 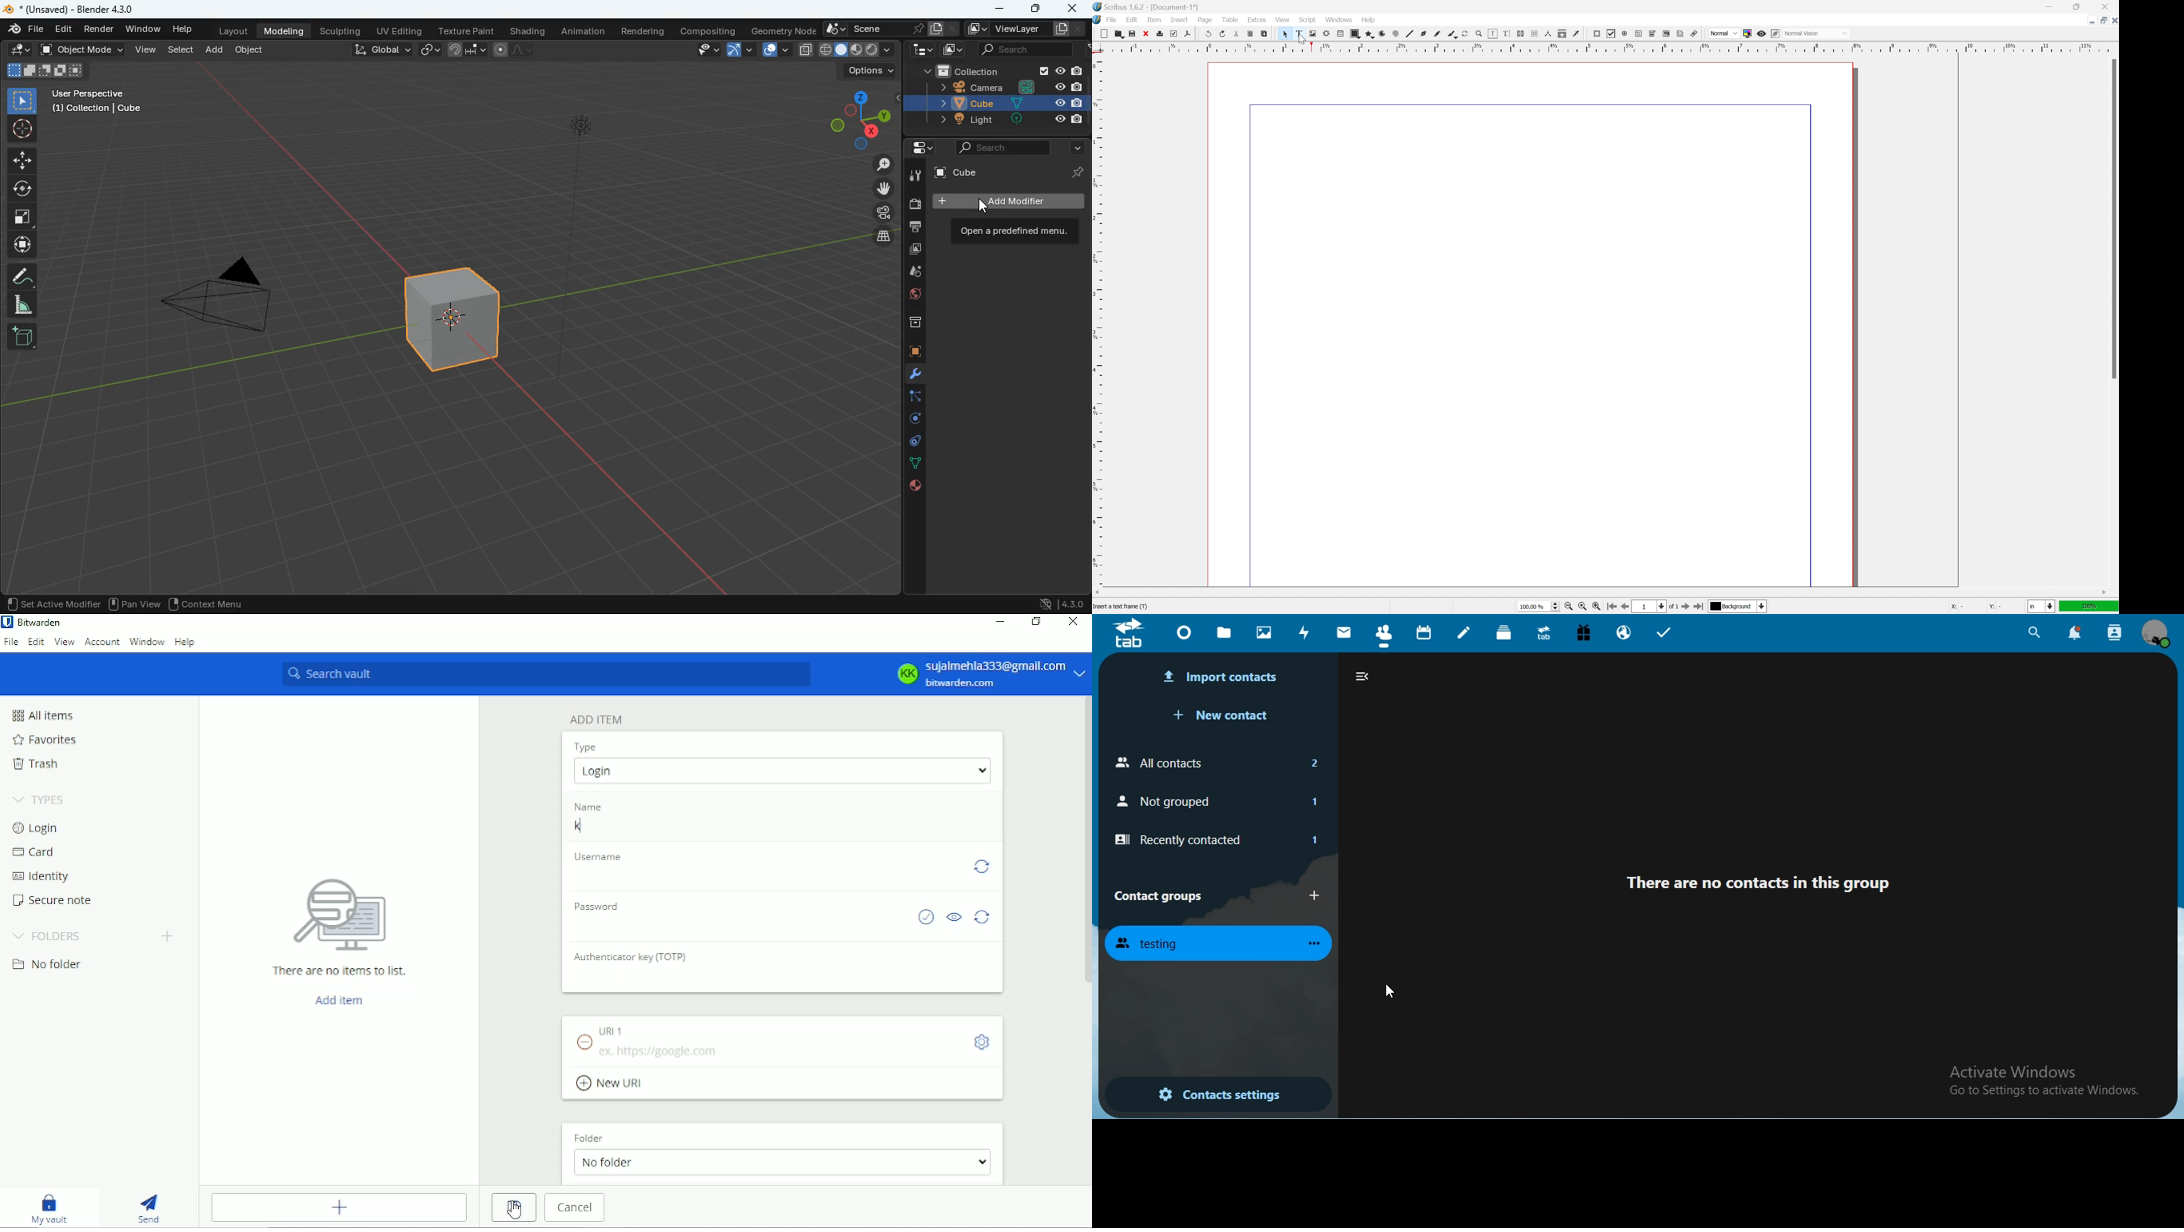 What do you see at coordinates (512, 51) in the screenshot?
I see `line` at bounding box center [512, 51].